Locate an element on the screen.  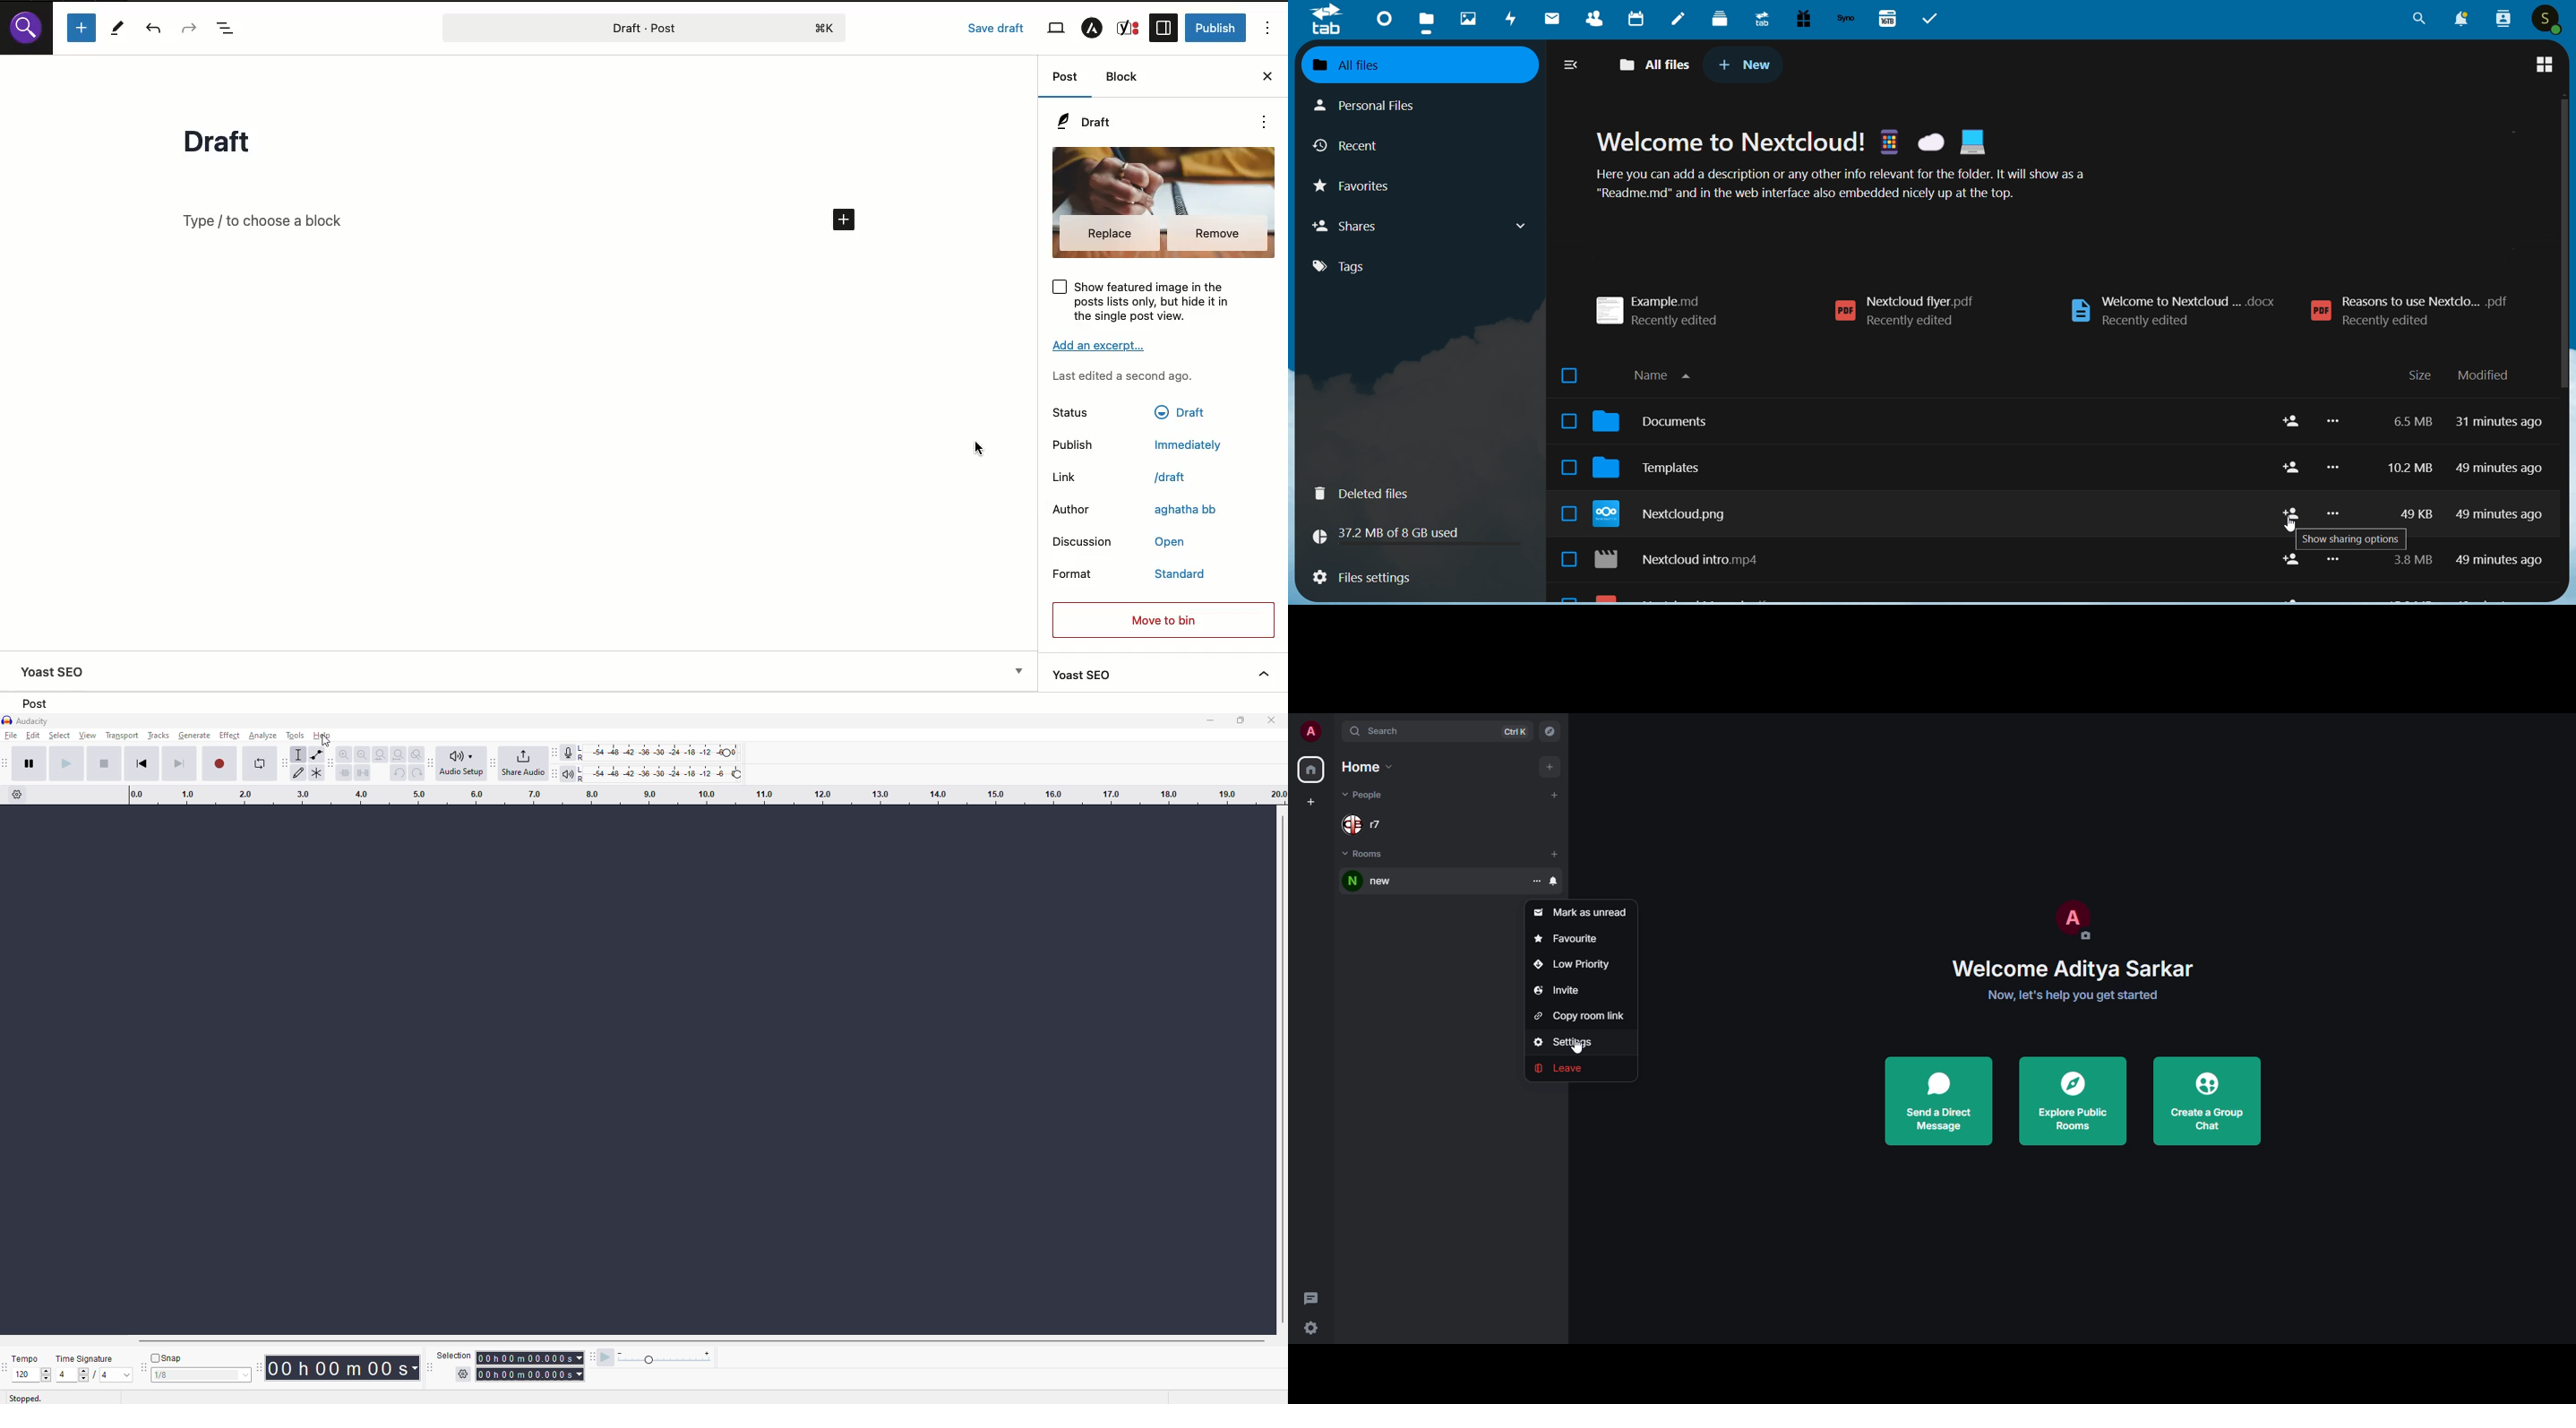
minimize is located at coordinates (1213, 723).